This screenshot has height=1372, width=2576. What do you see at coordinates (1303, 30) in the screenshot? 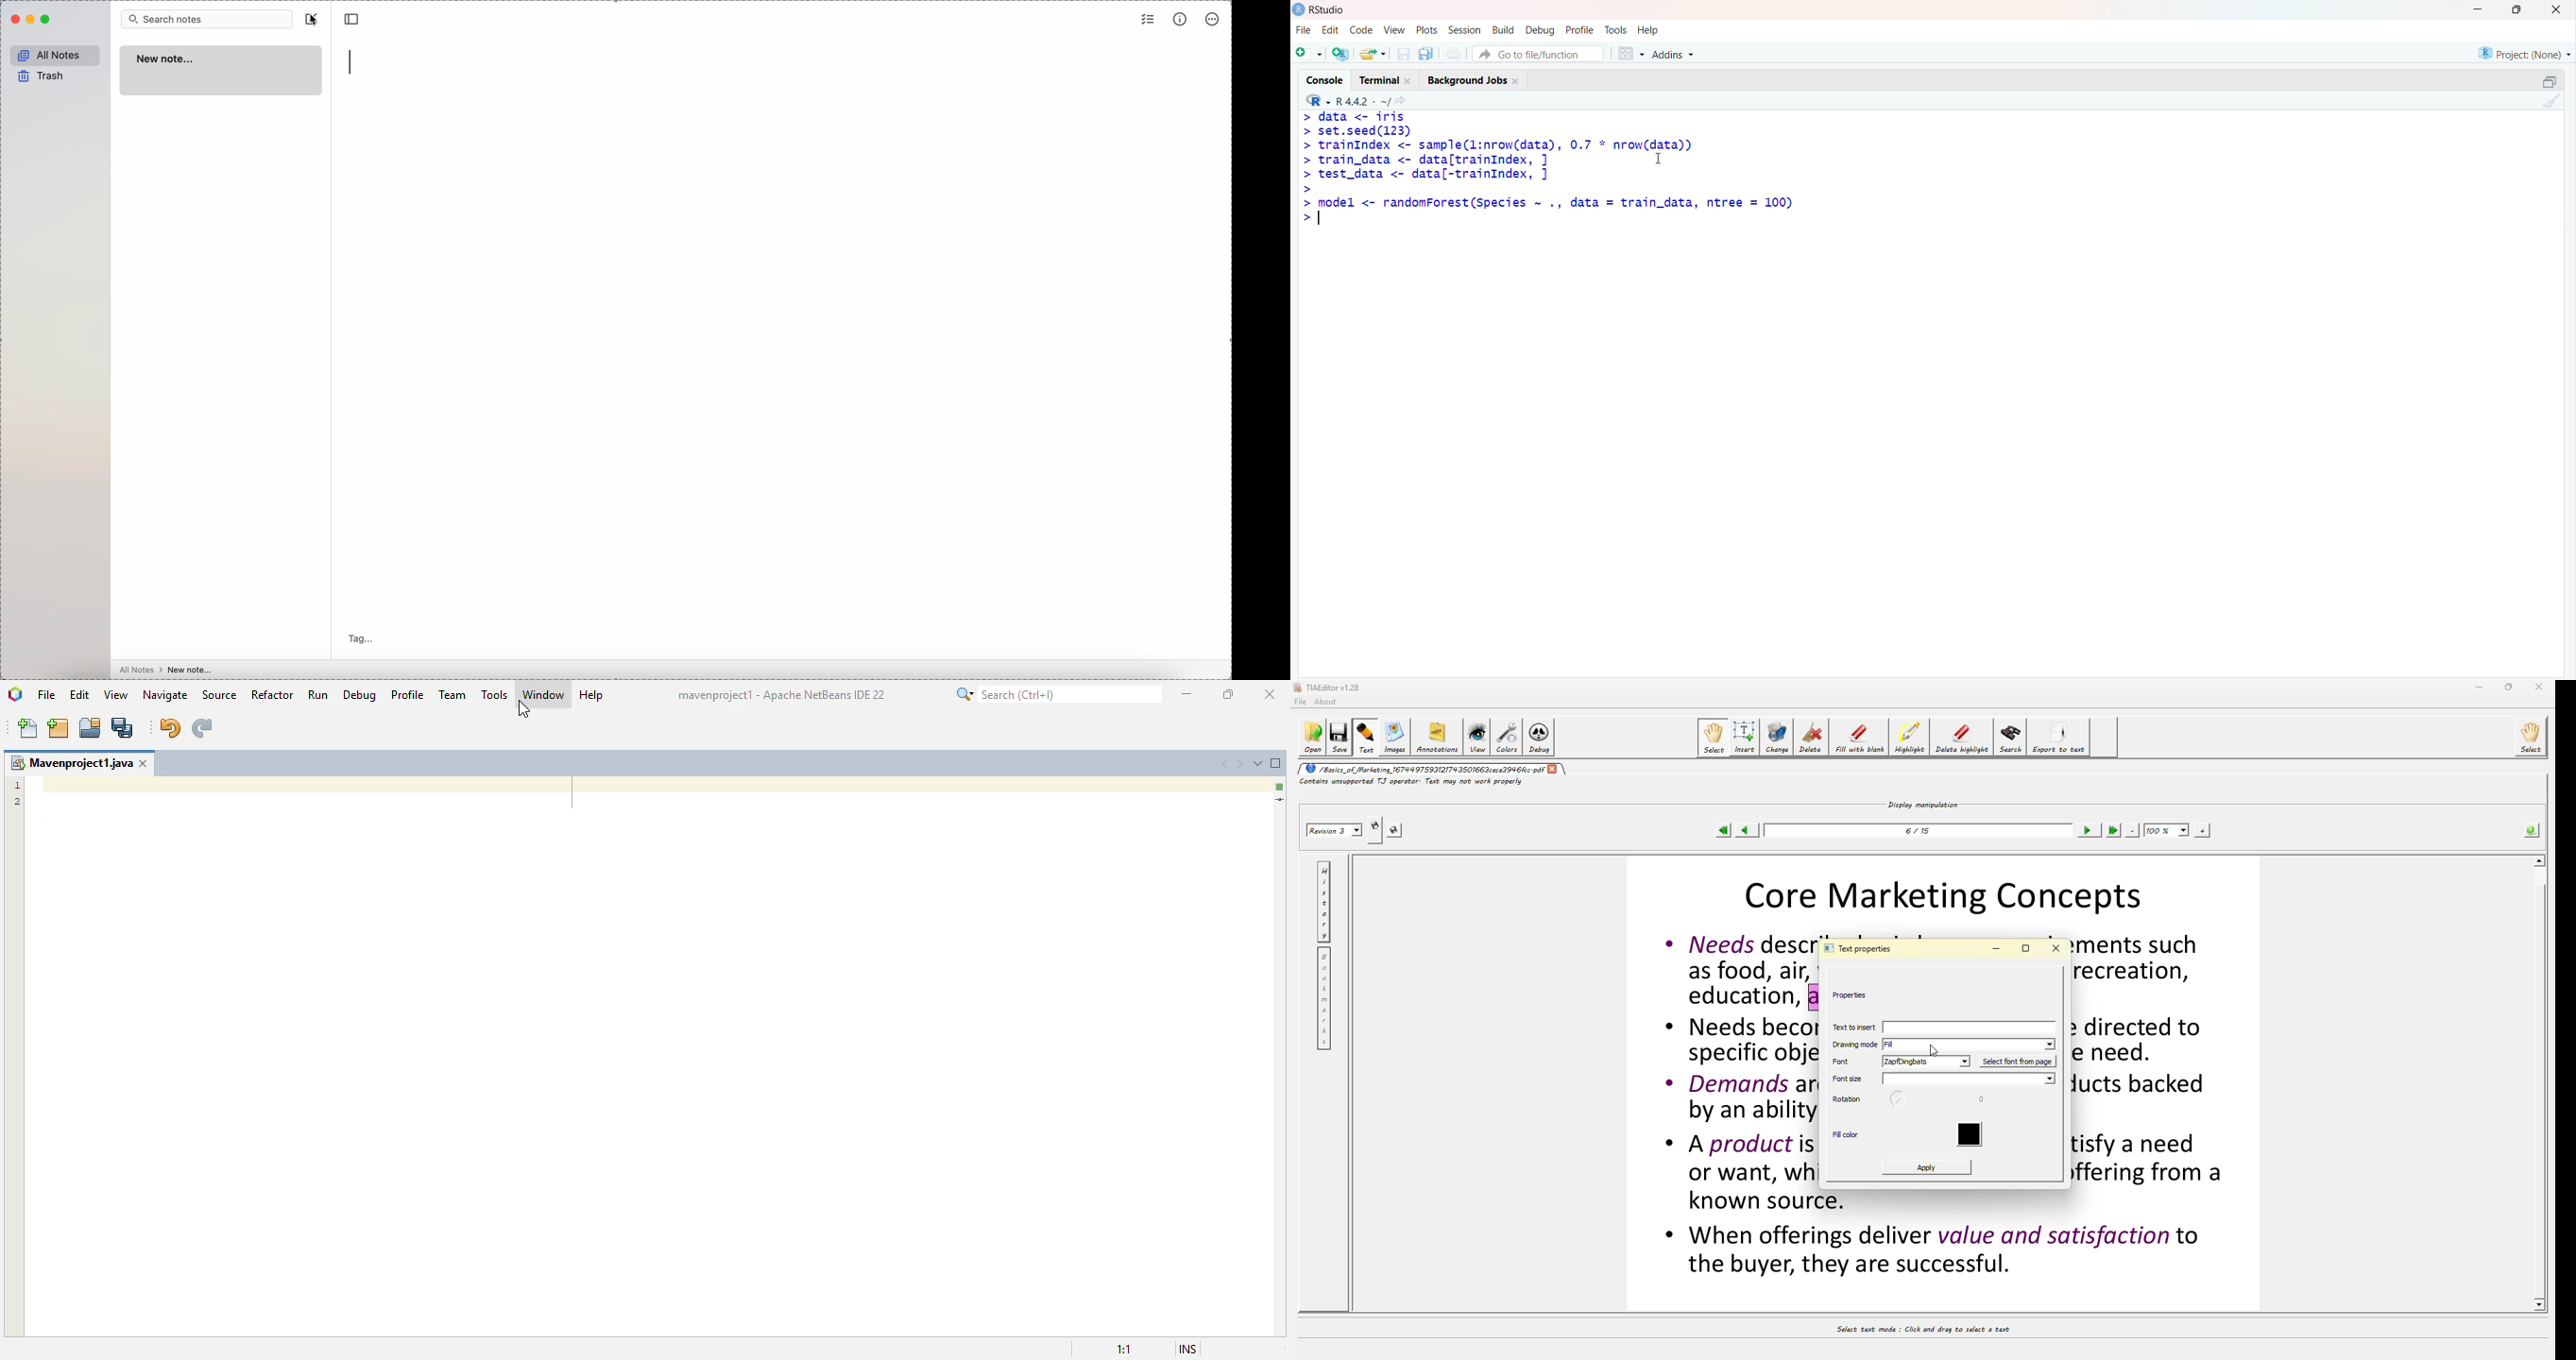
I see `File` at bounding box center [1303, 30].